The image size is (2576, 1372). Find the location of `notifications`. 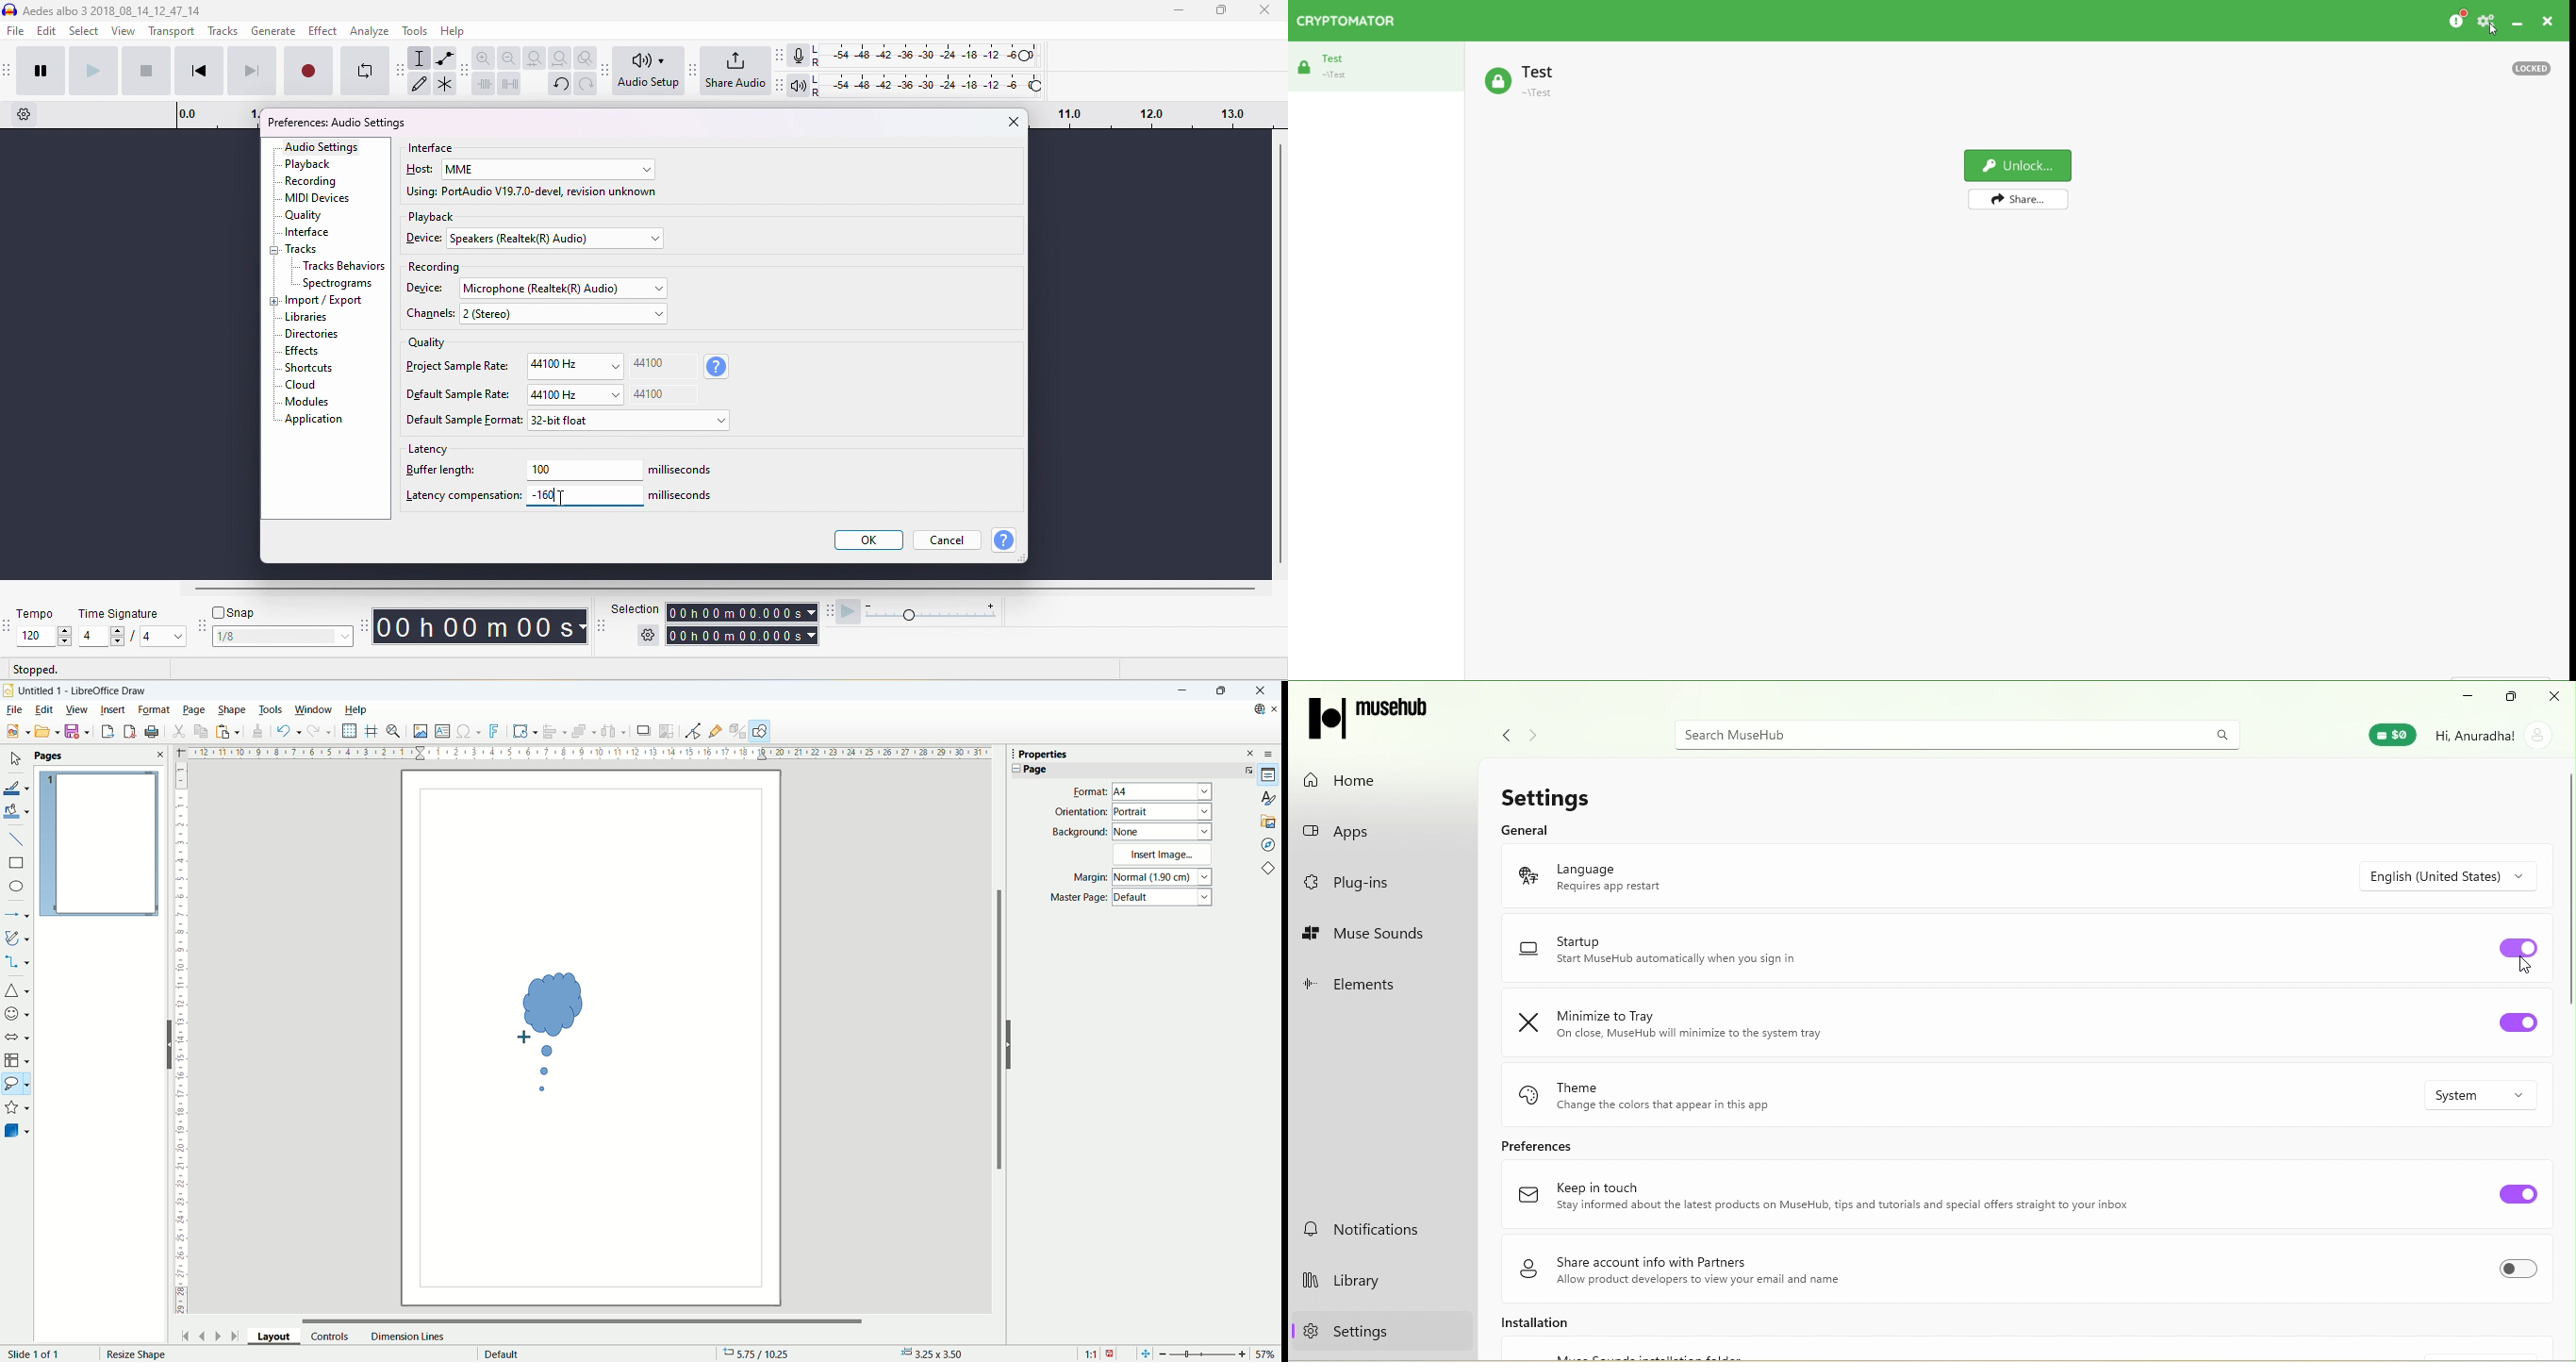

notifications is located at coordinates (1371, 1229).